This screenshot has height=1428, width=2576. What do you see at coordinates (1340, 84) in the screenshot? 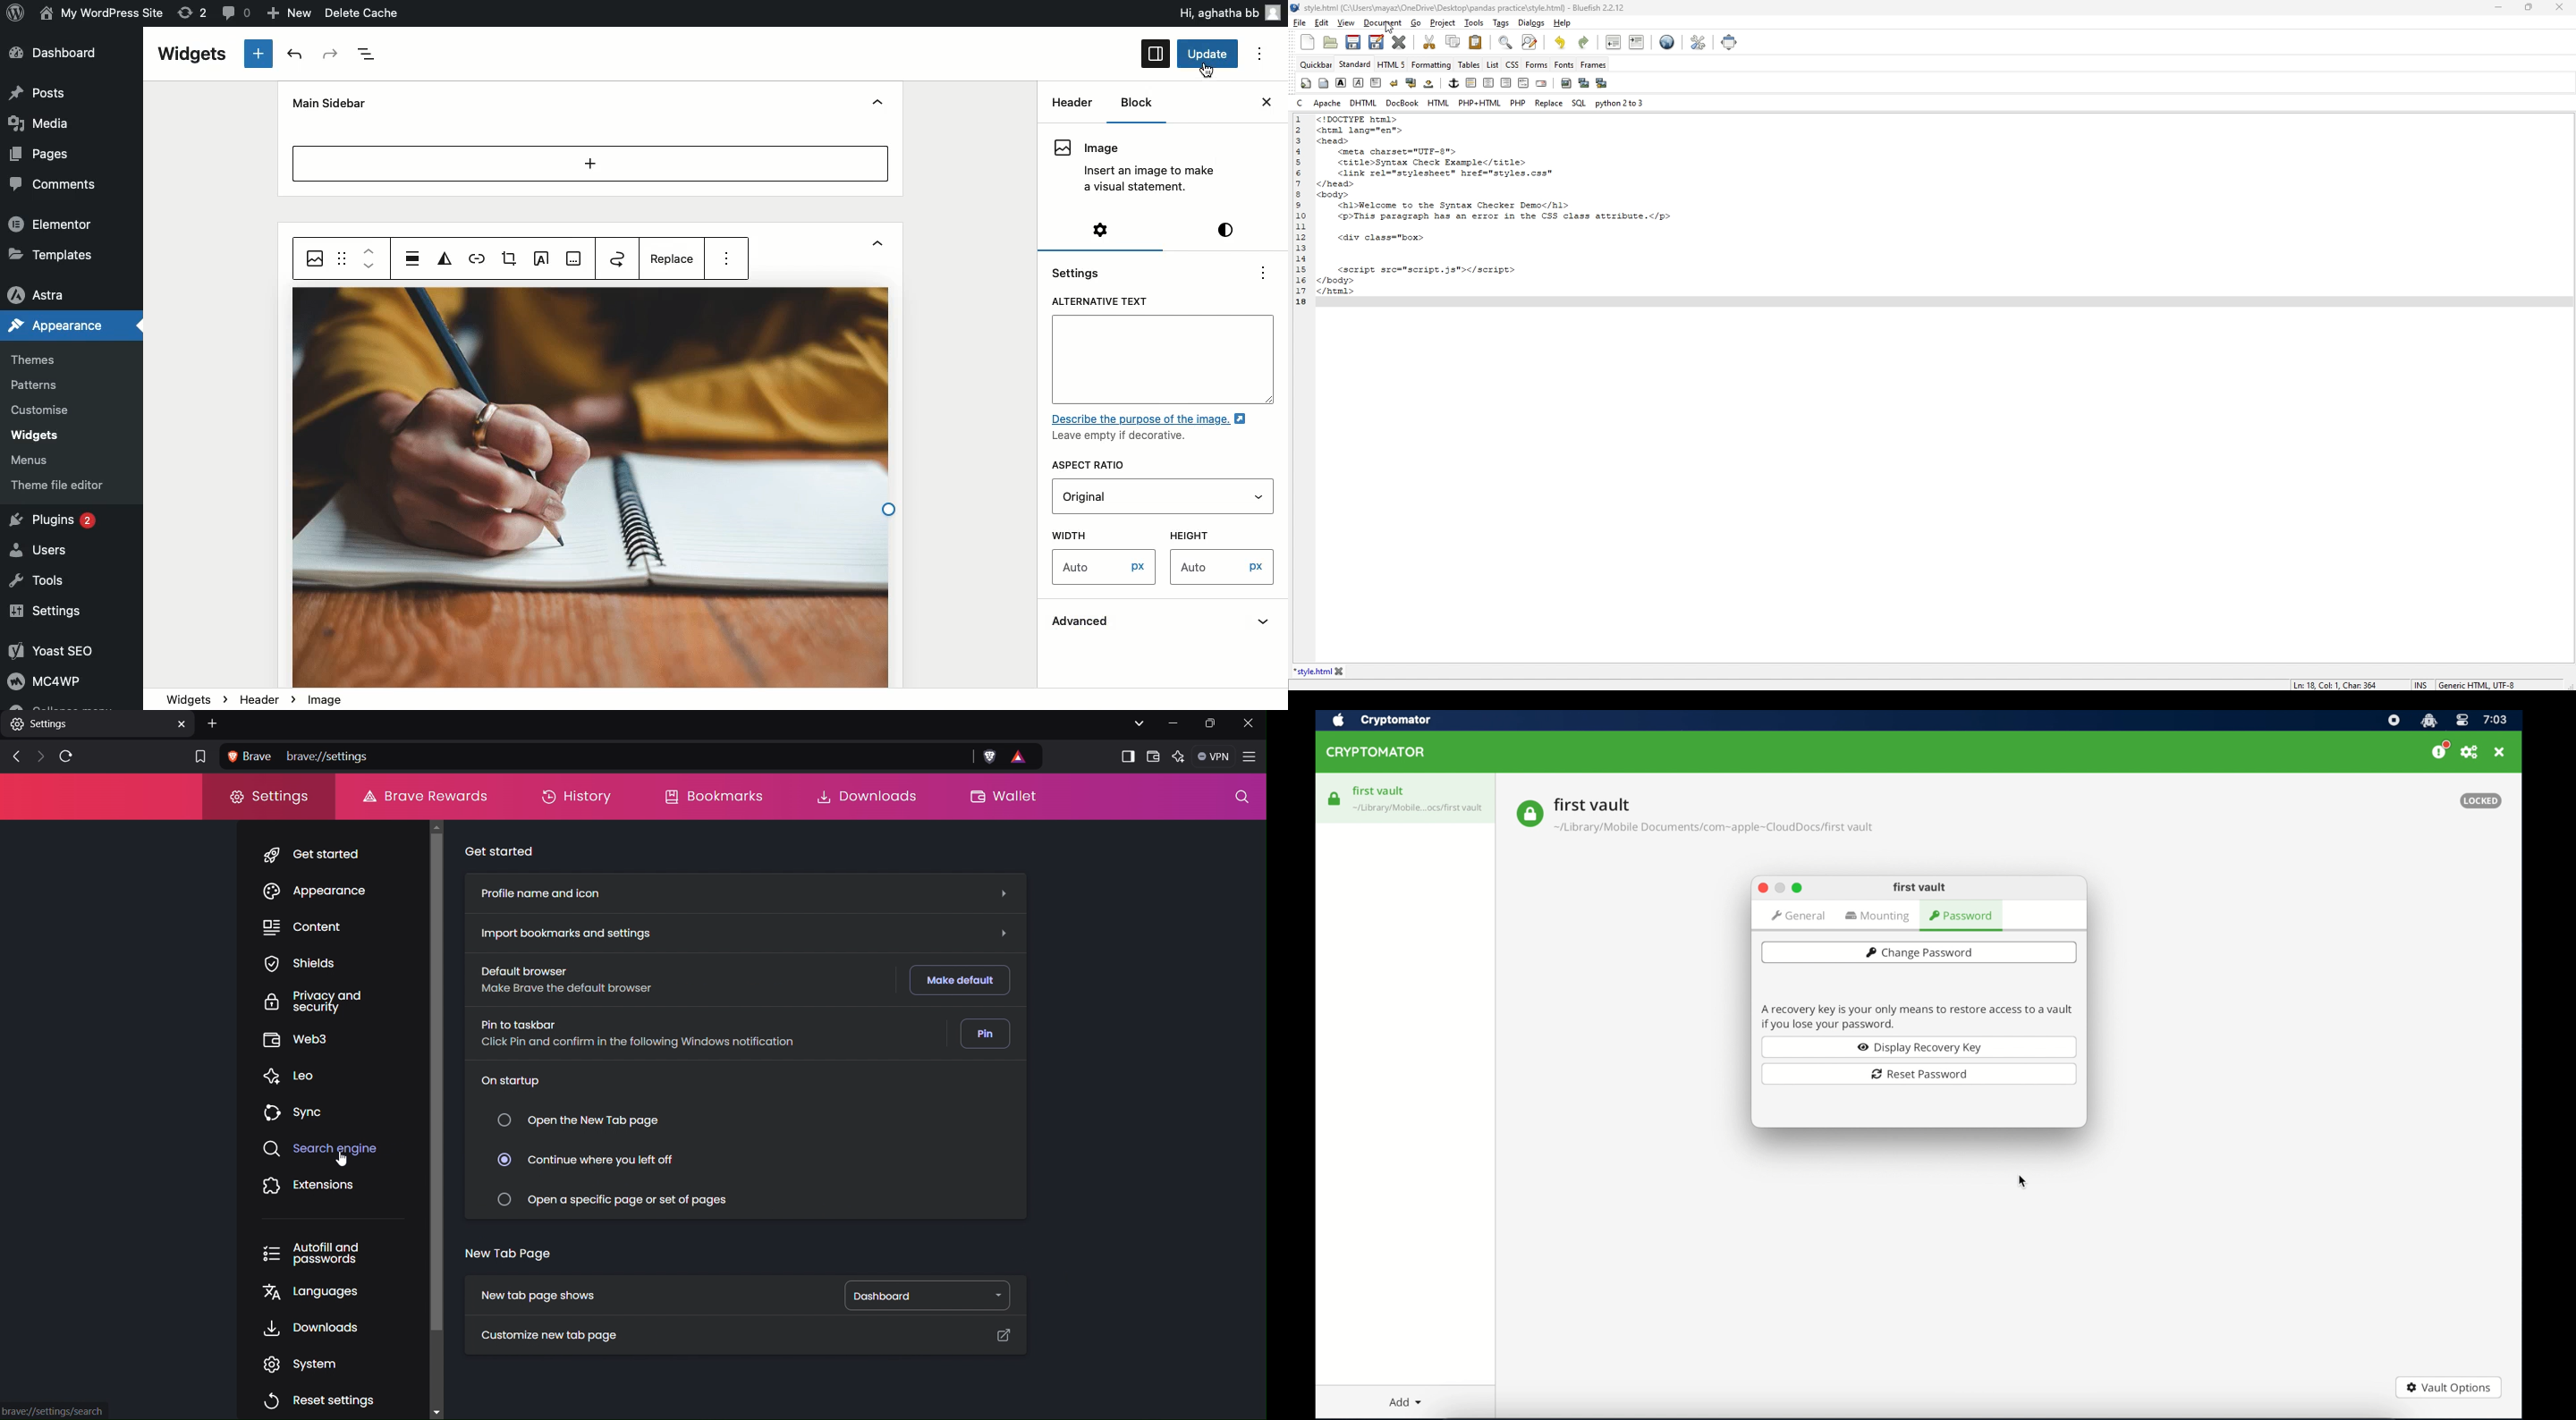
I see `bold` at bounding box center [1340, 84].